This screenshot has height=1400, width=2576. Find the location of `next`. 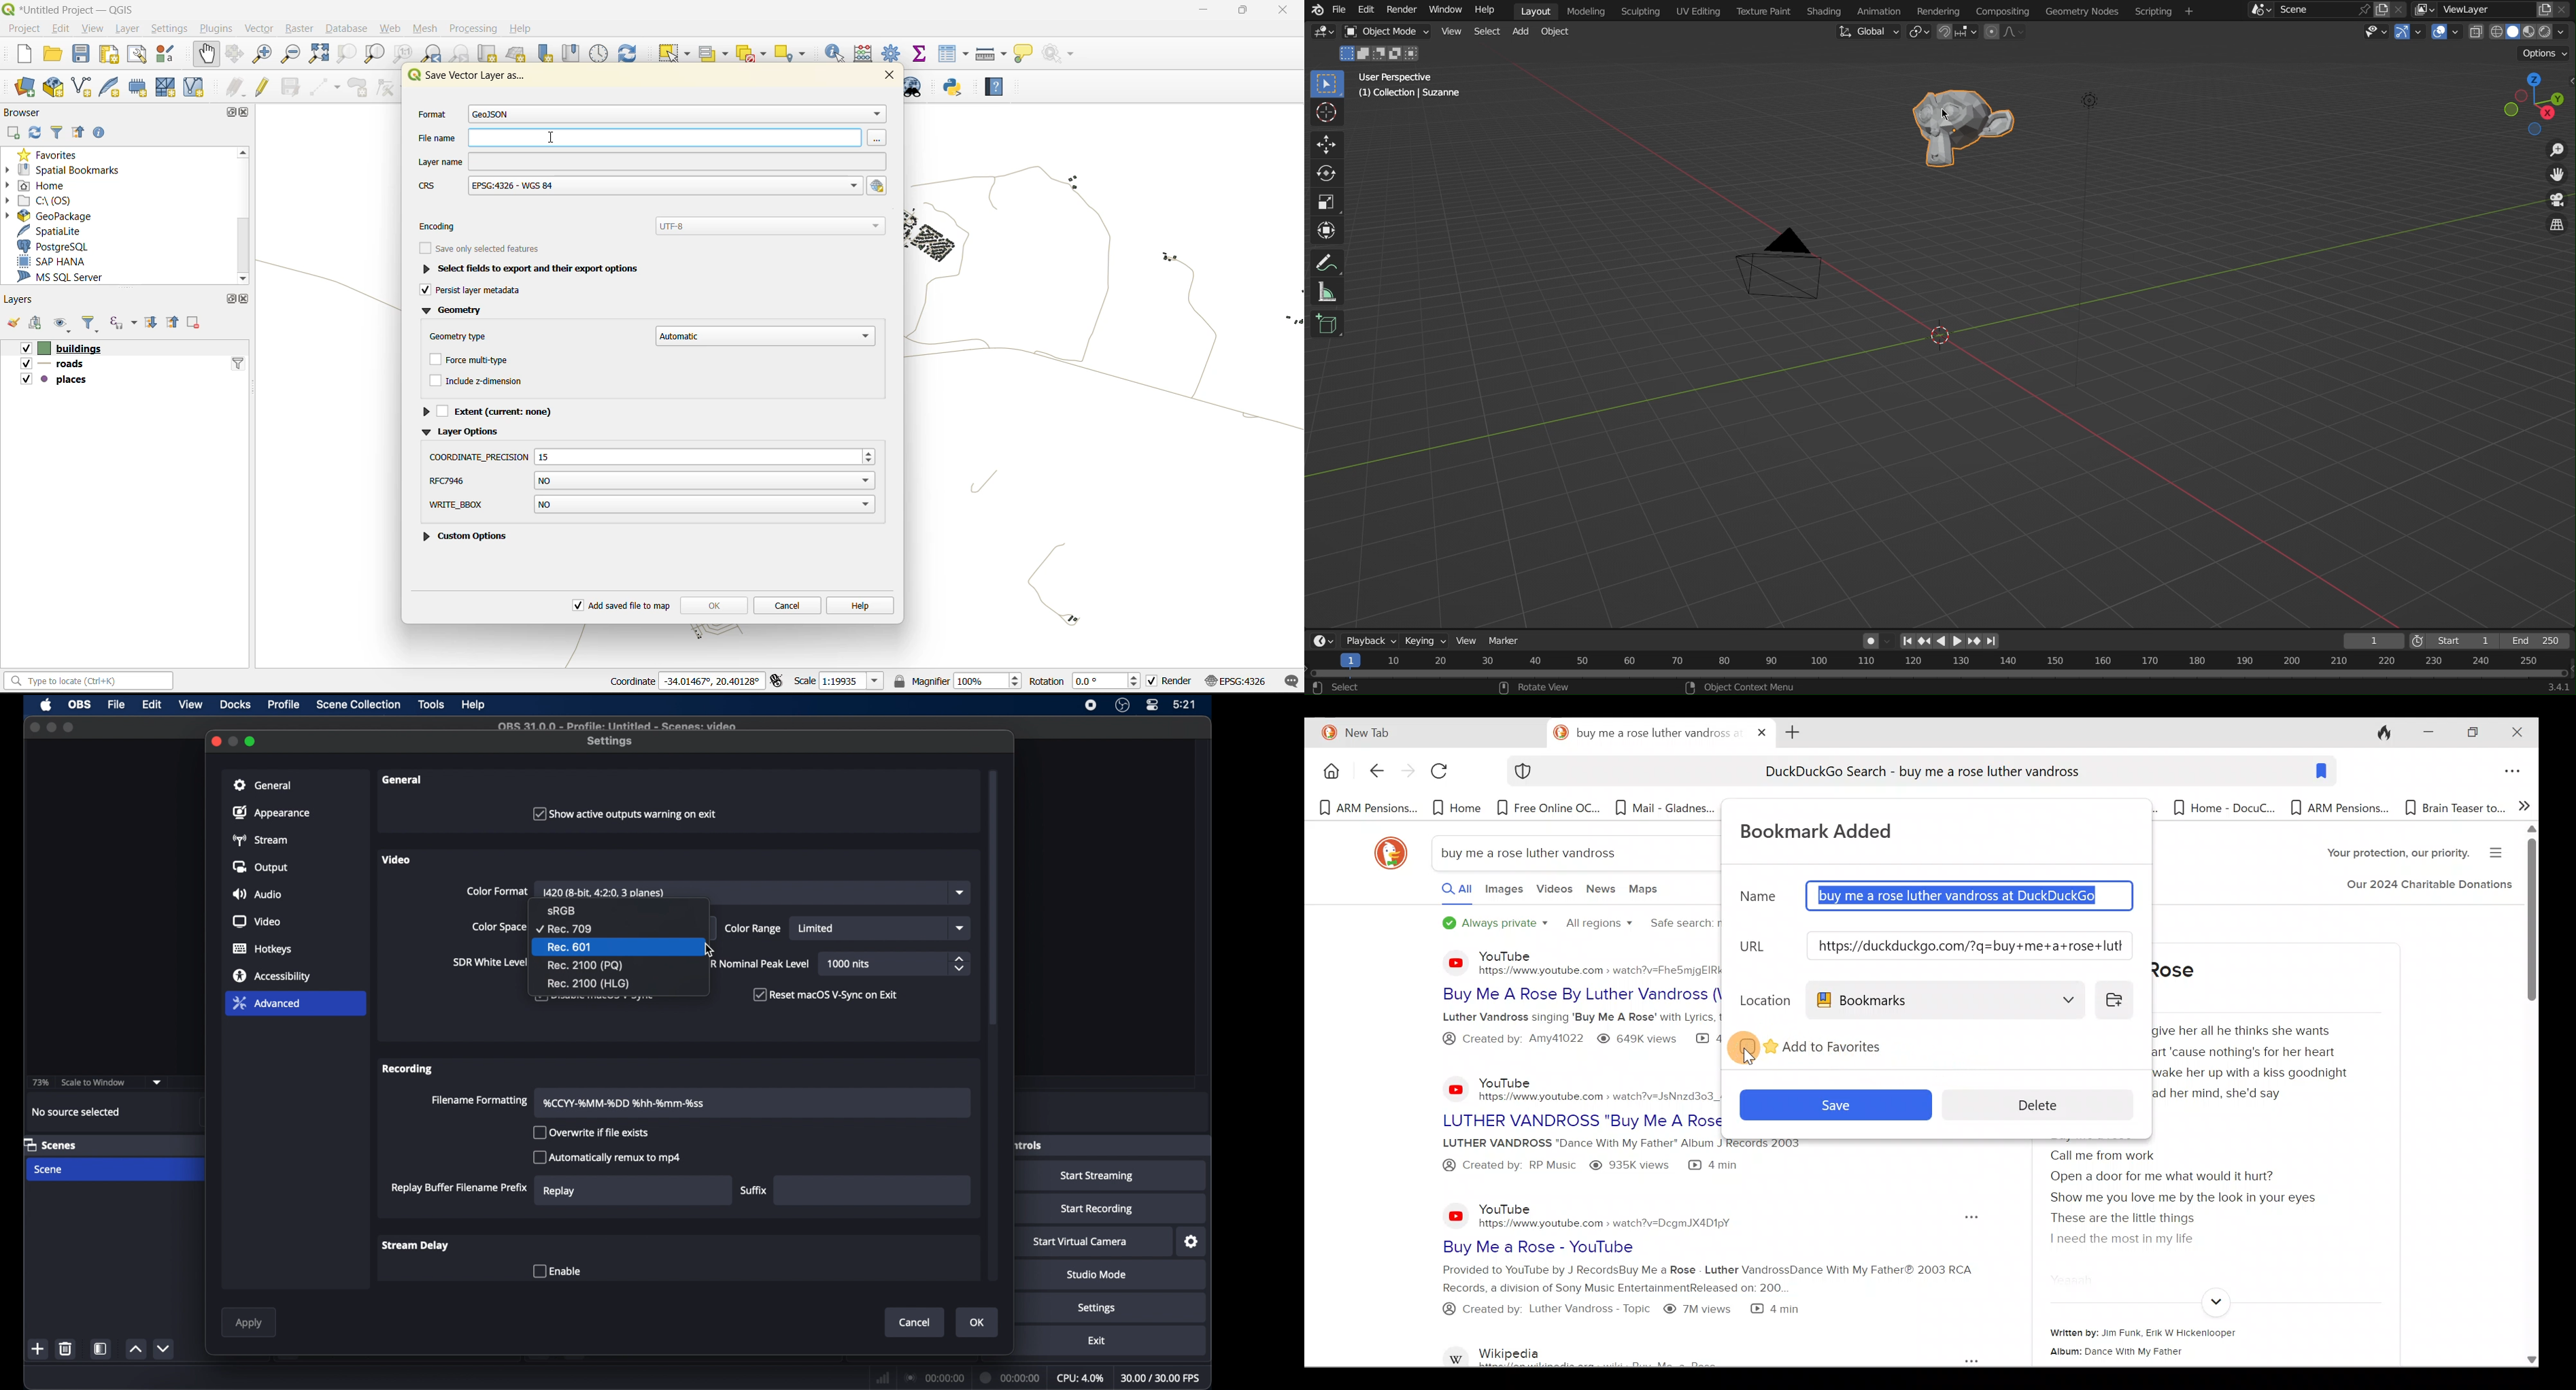

next is located at coordinates (1977, 641).